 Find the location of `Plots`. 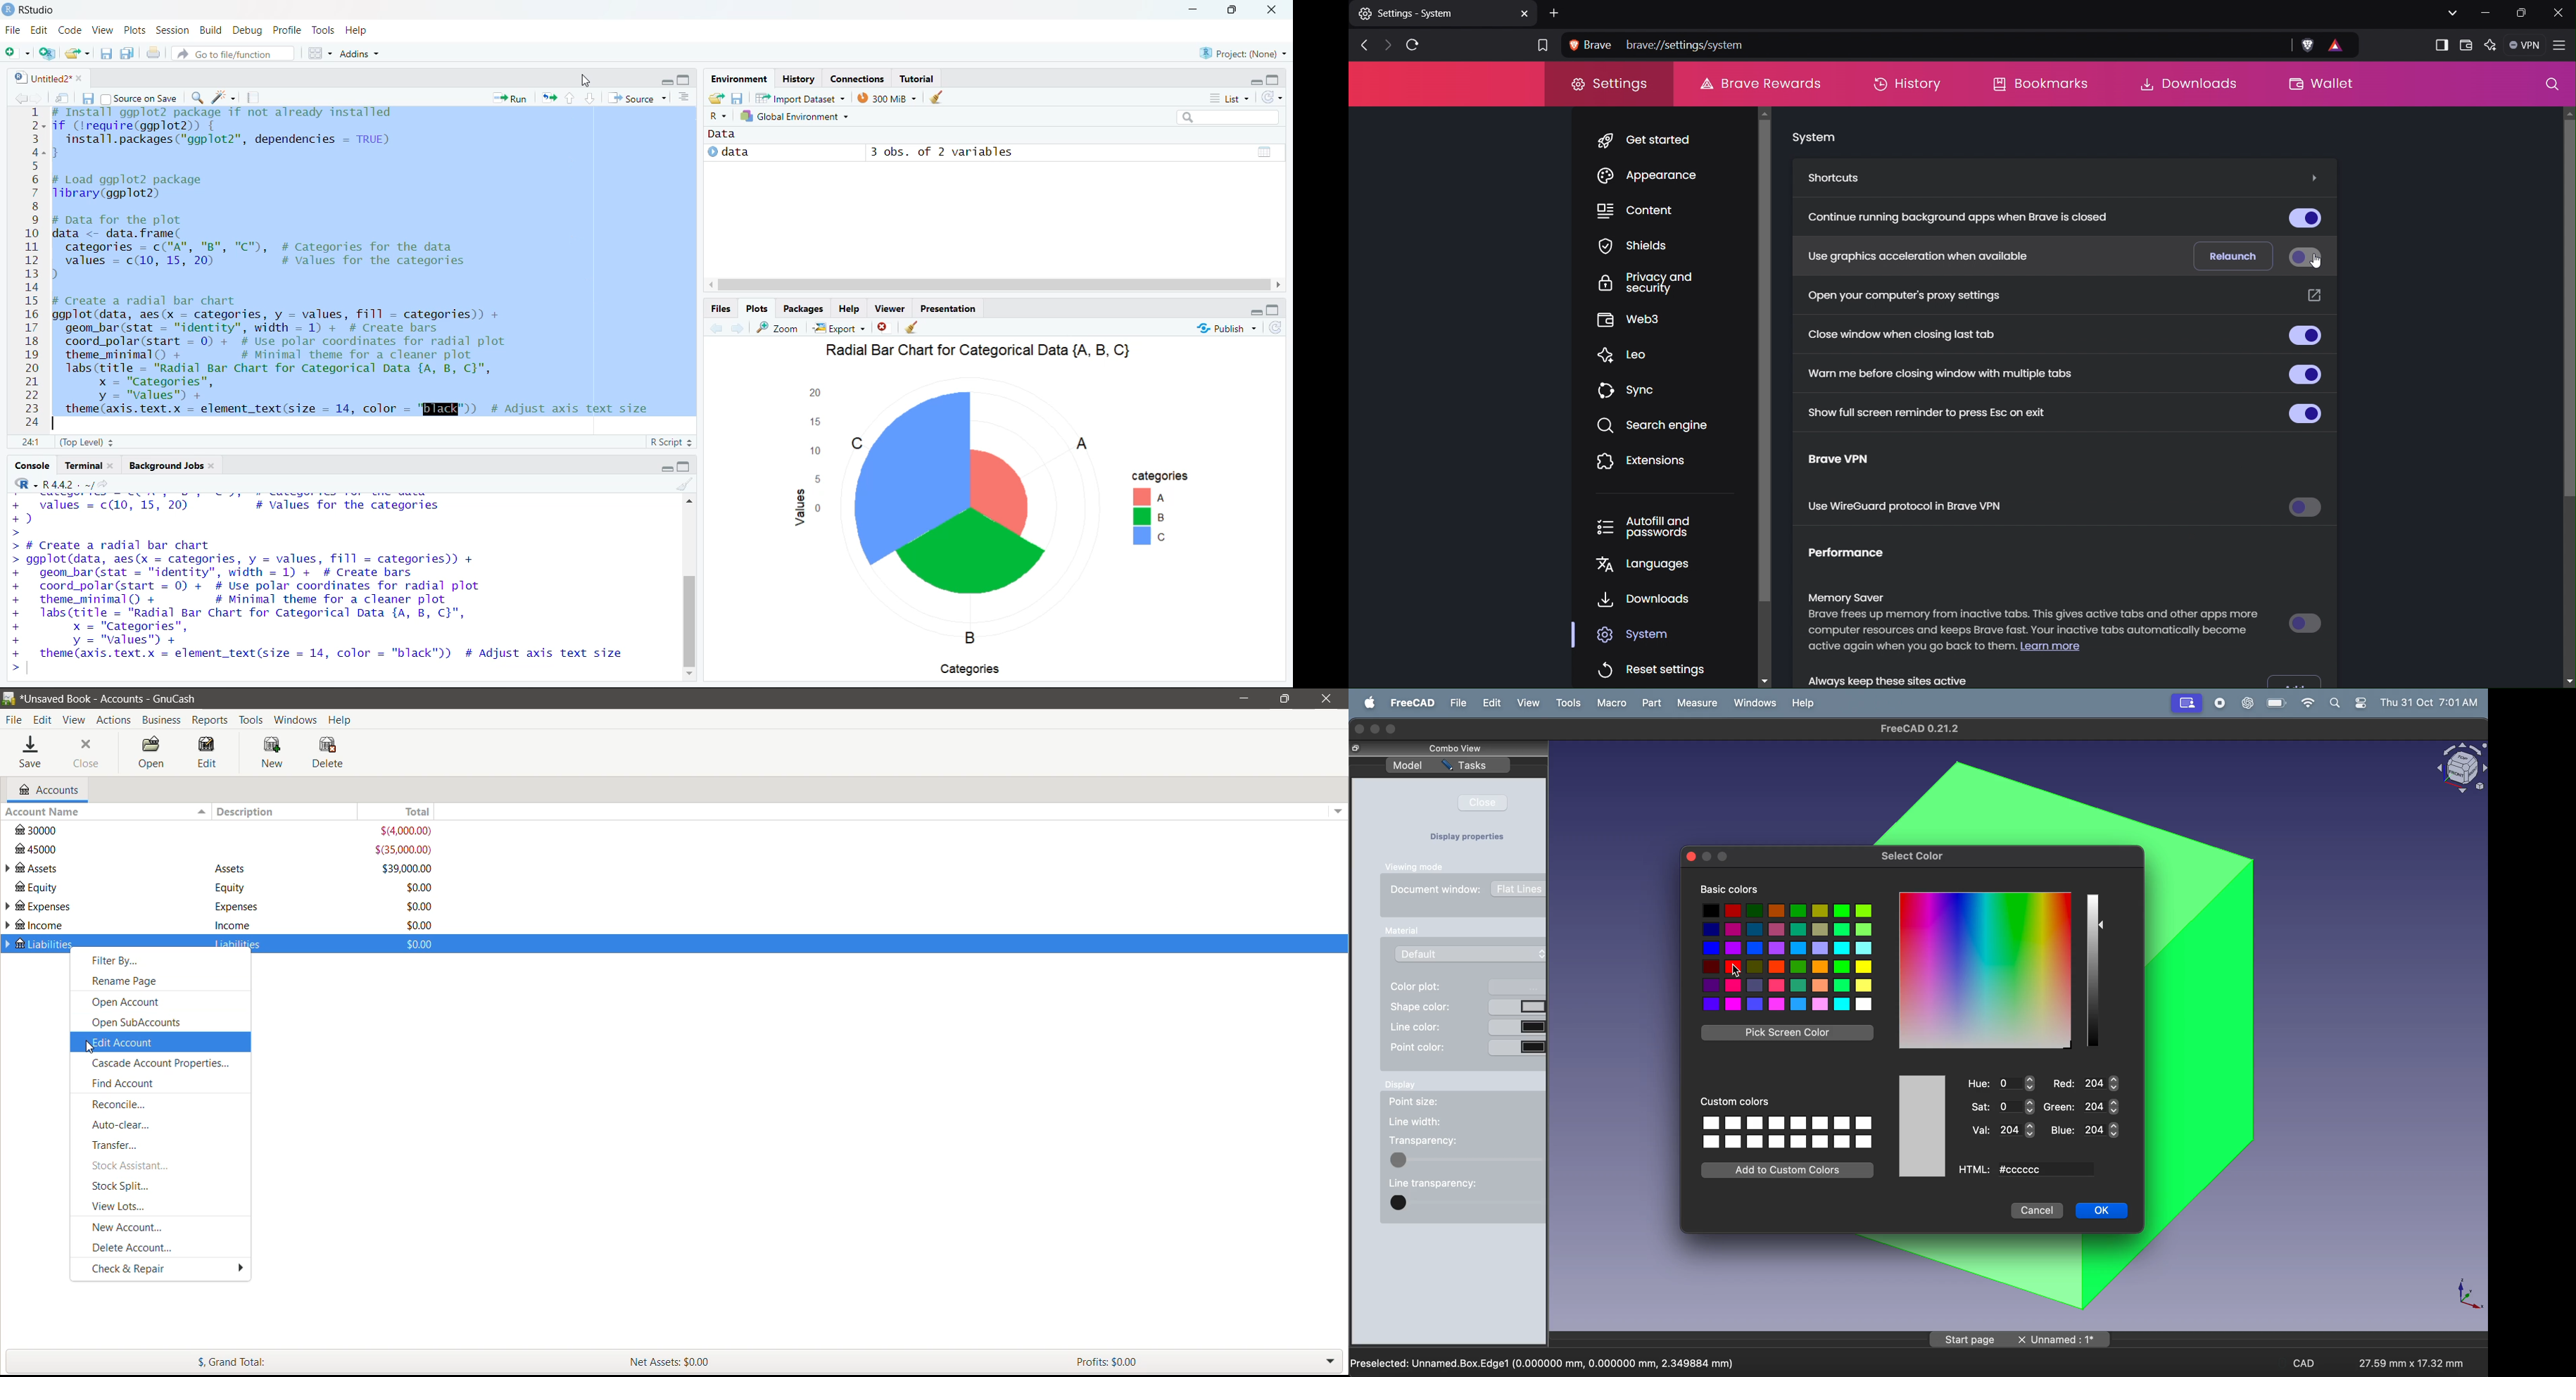

Plots is located at coordinates (758, 309).